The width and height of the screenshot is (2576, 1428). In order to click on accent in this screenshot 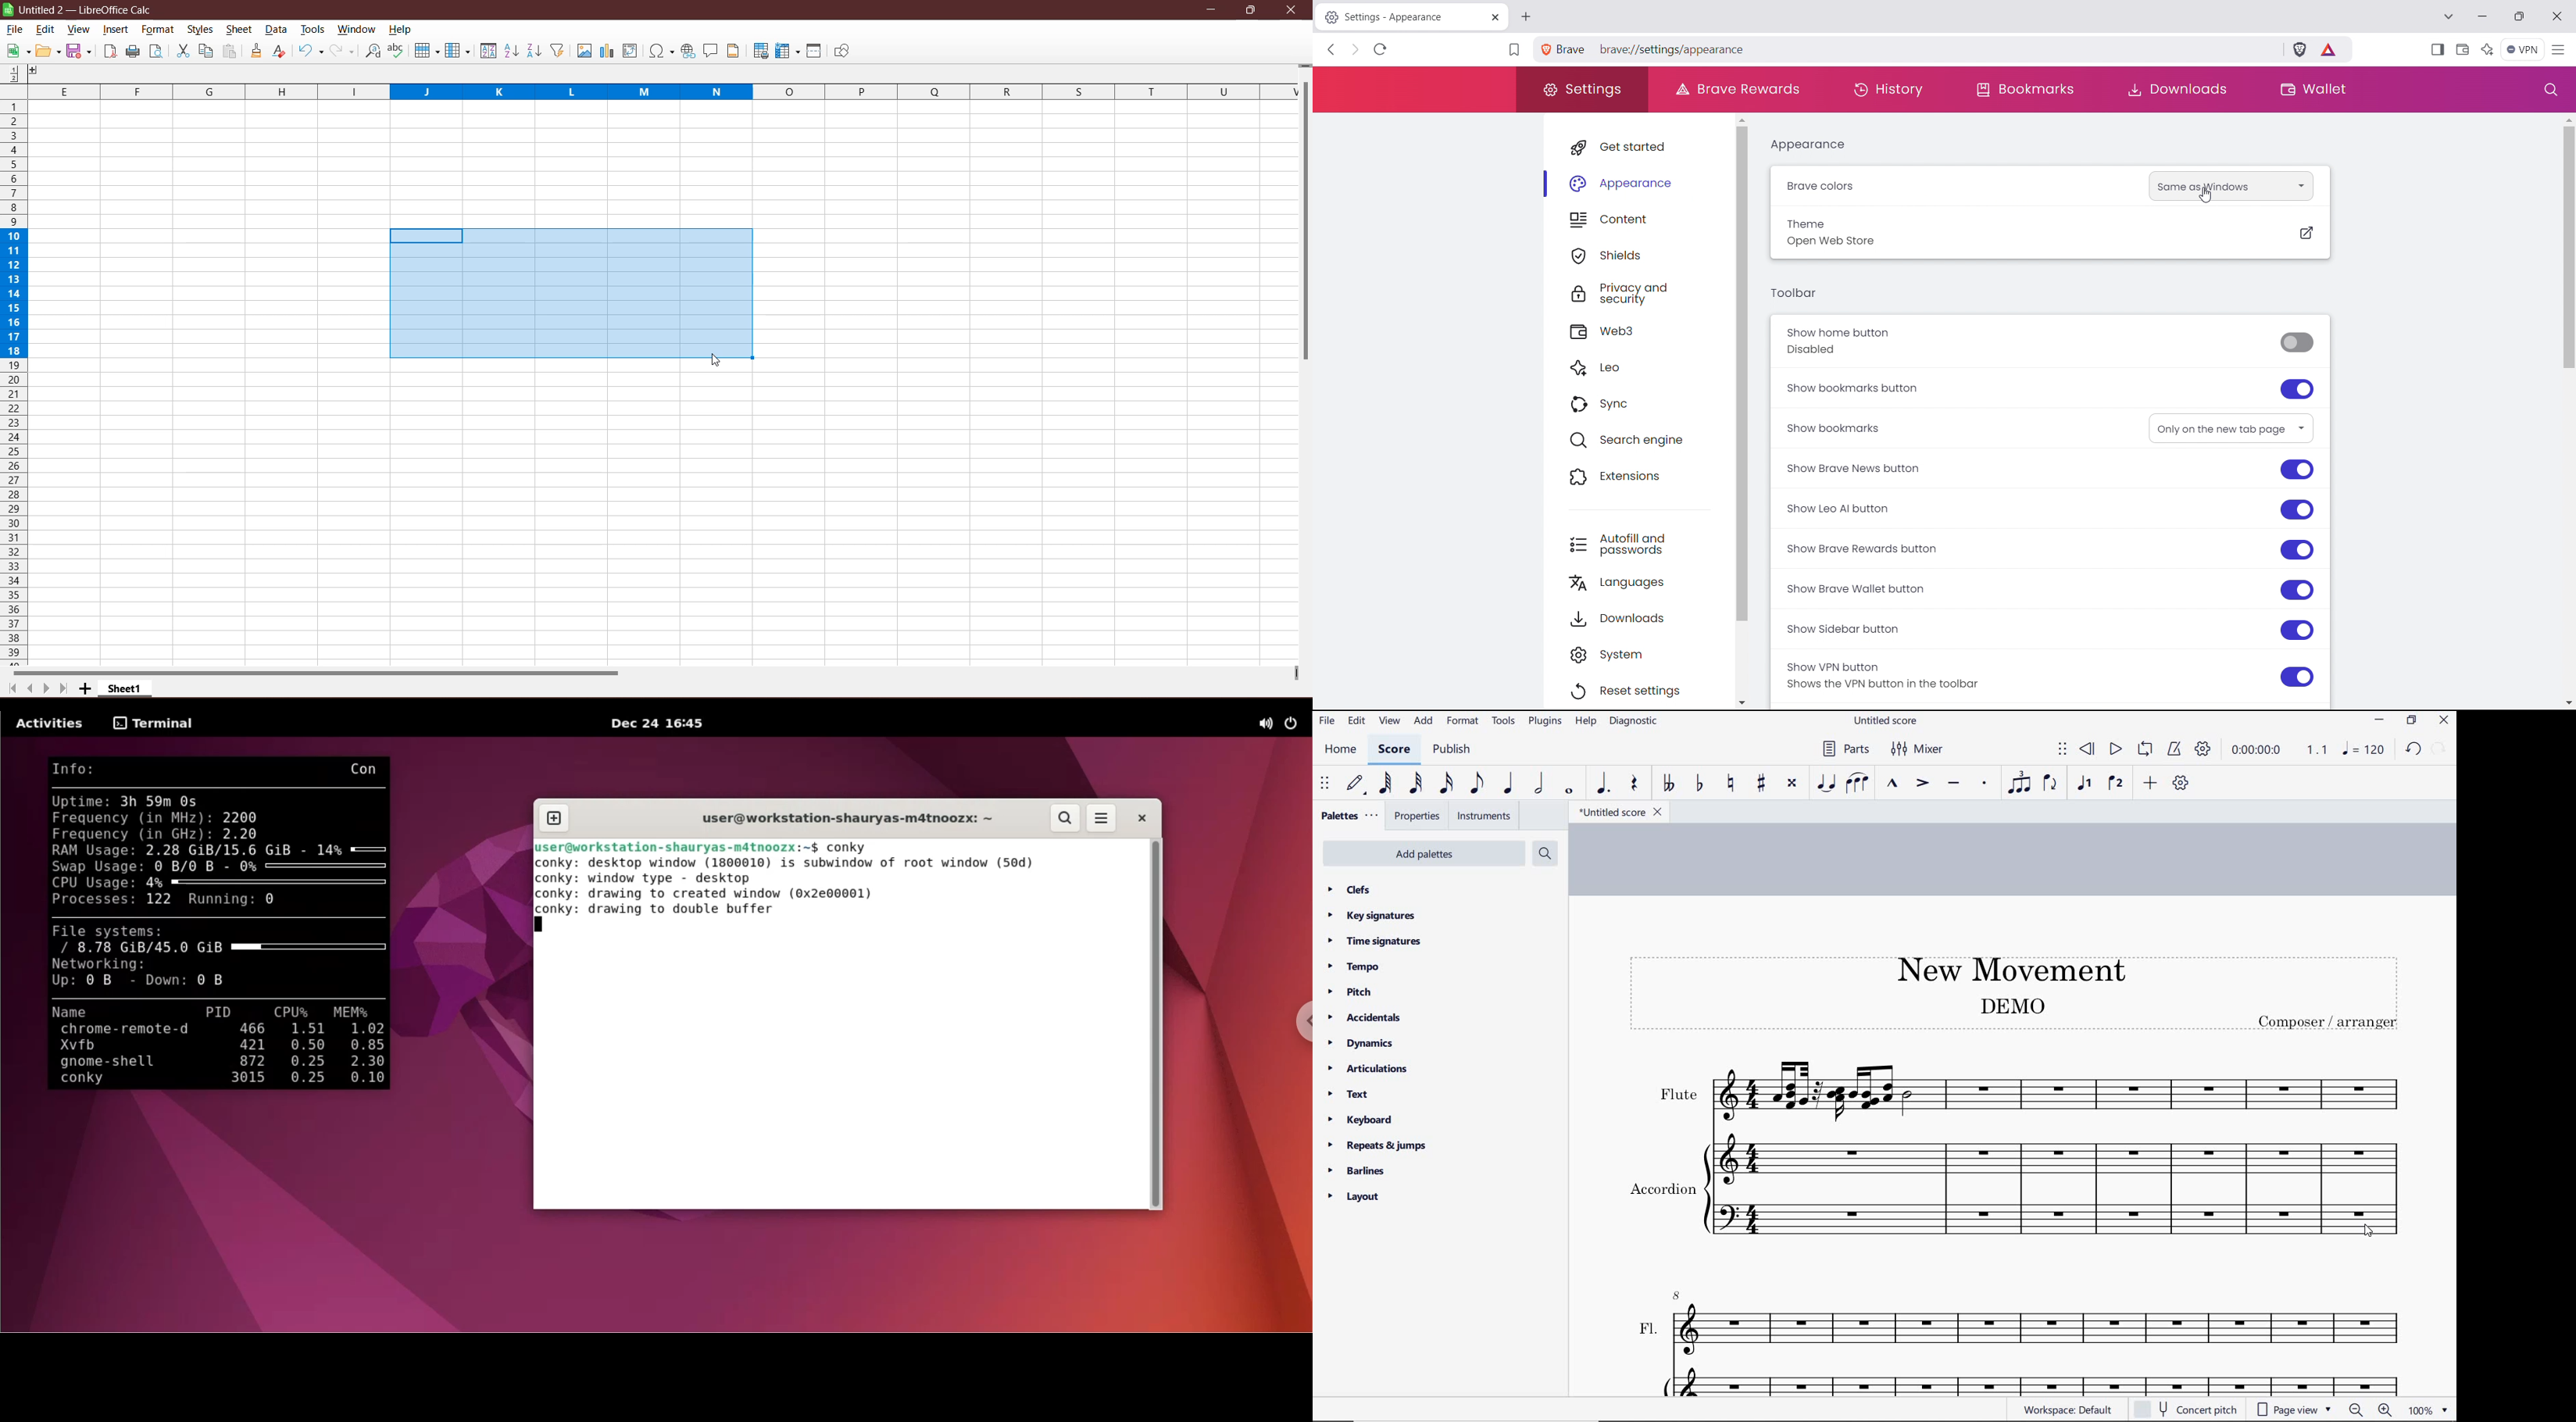, I will do `click(1922, 783)`.